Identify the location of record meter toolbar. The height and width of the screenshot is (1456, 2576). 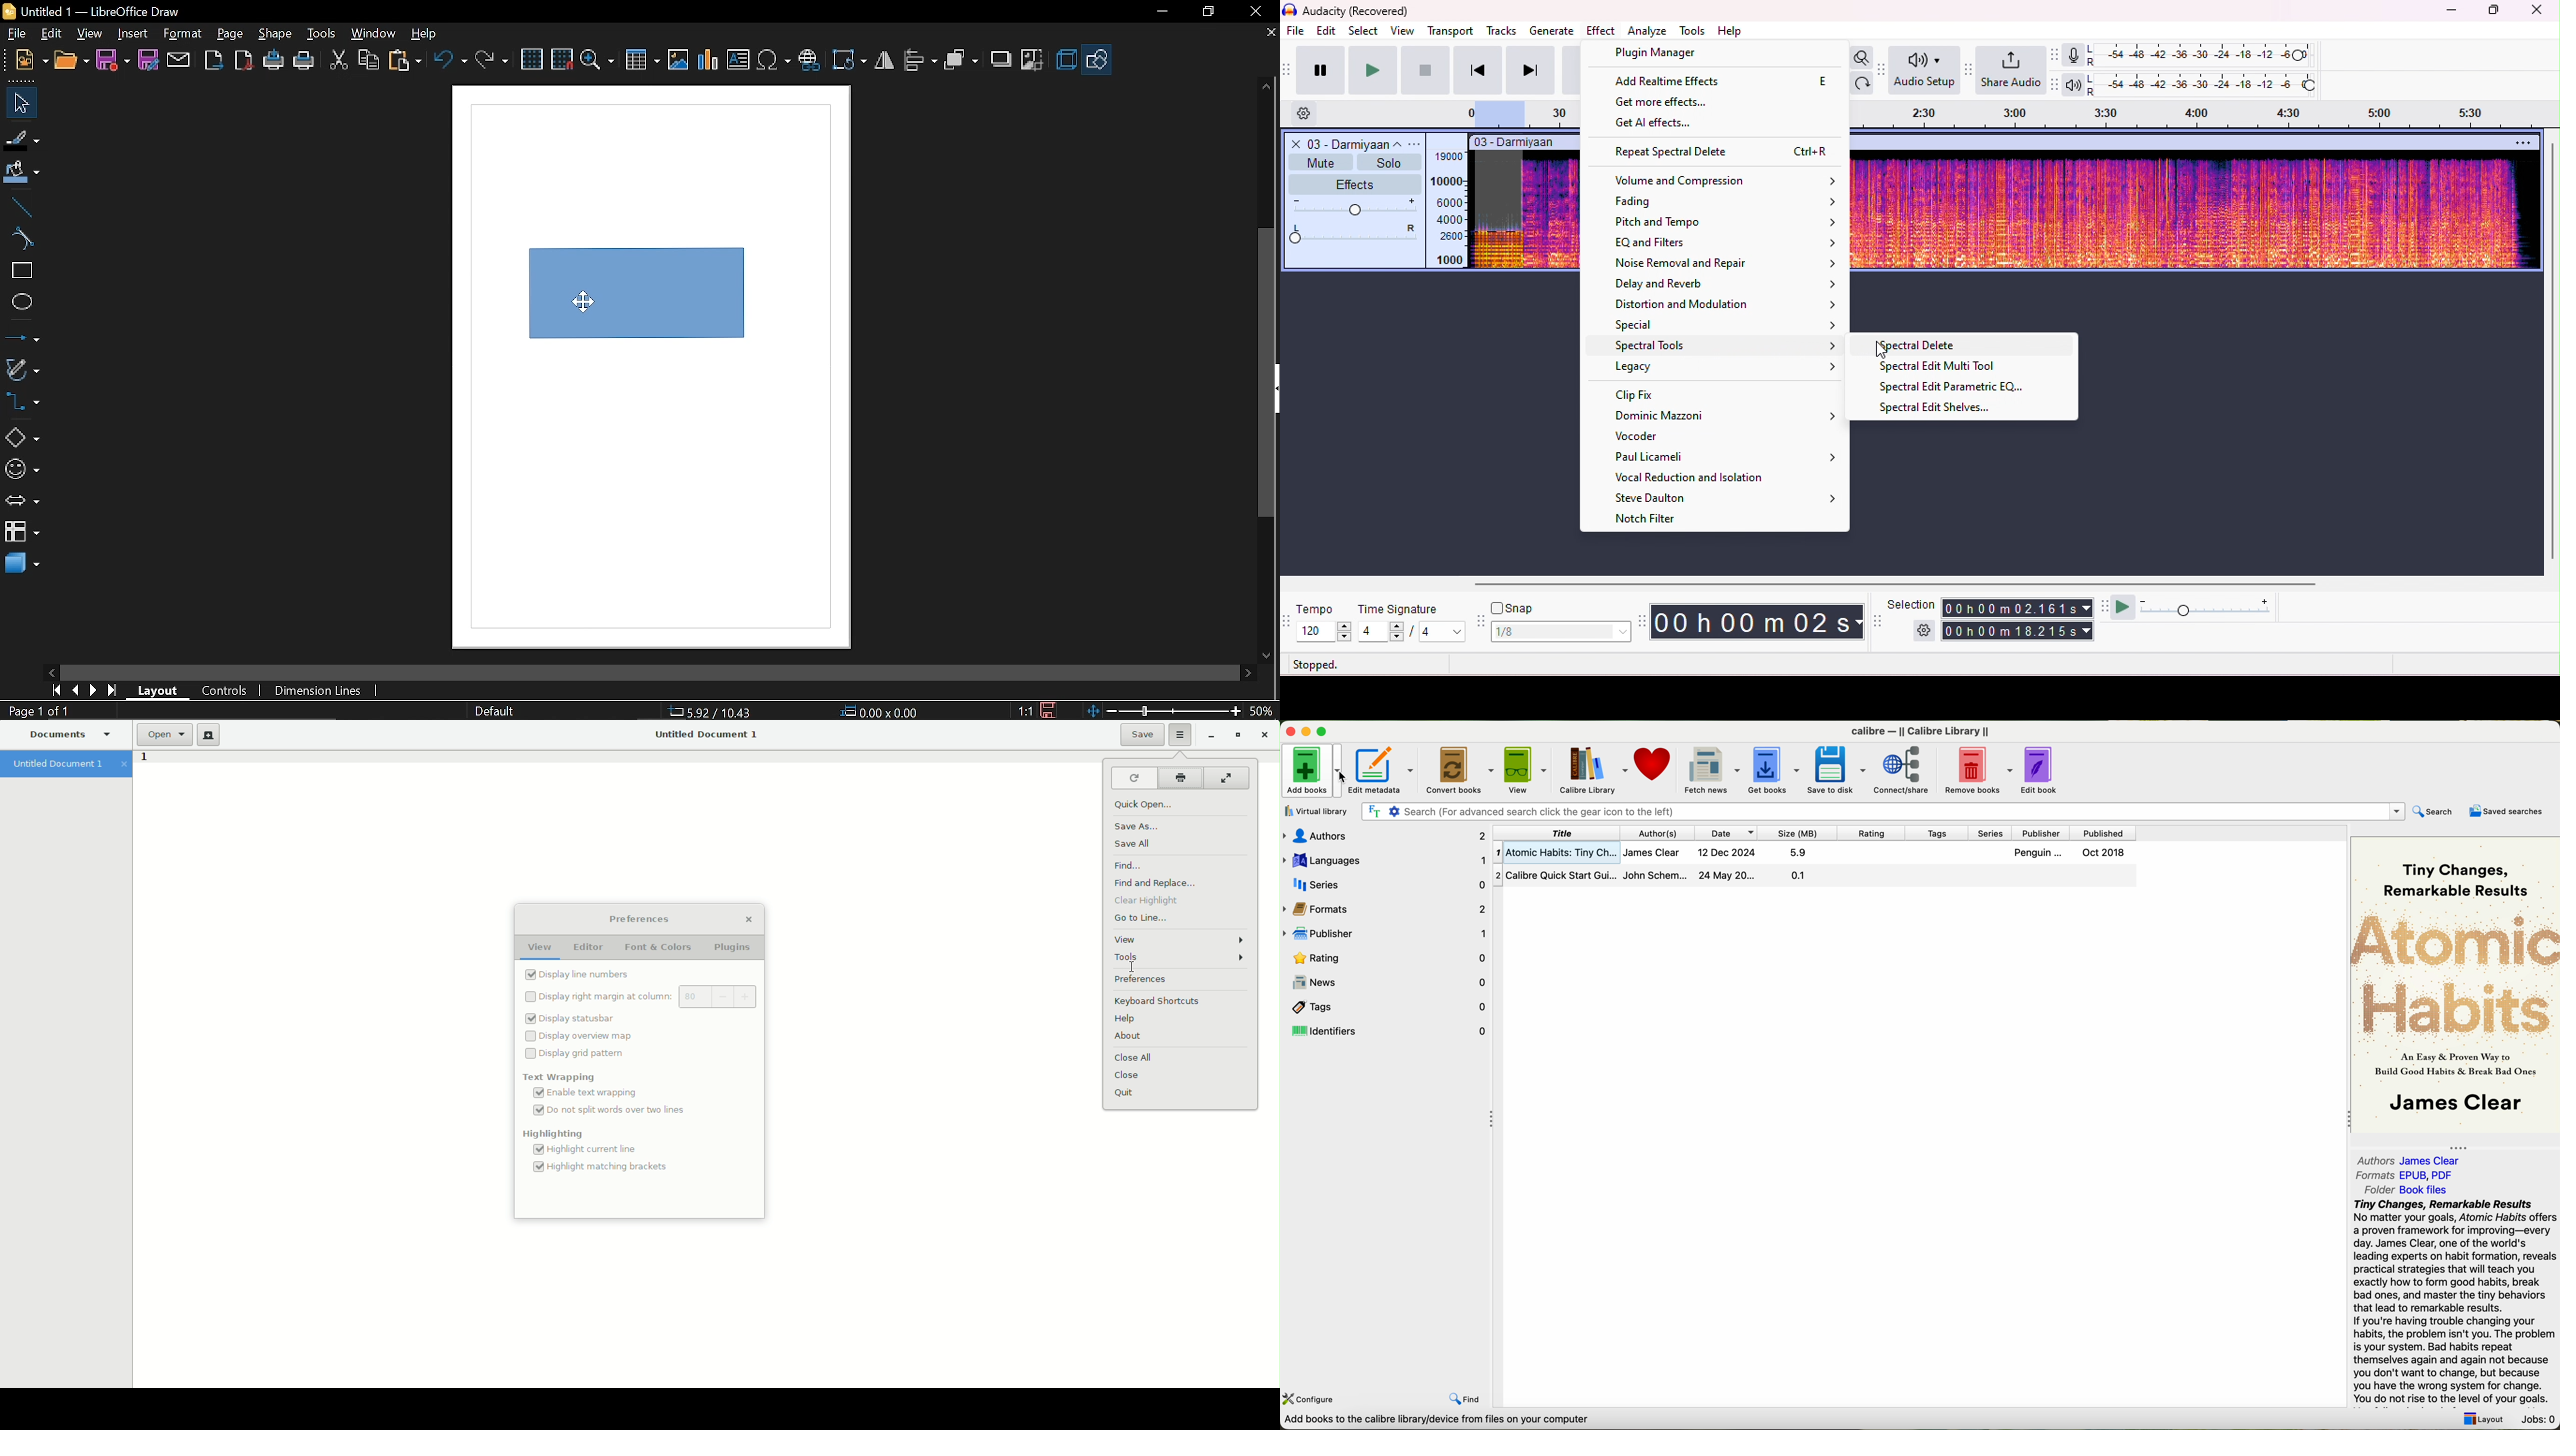
(2056, 54).